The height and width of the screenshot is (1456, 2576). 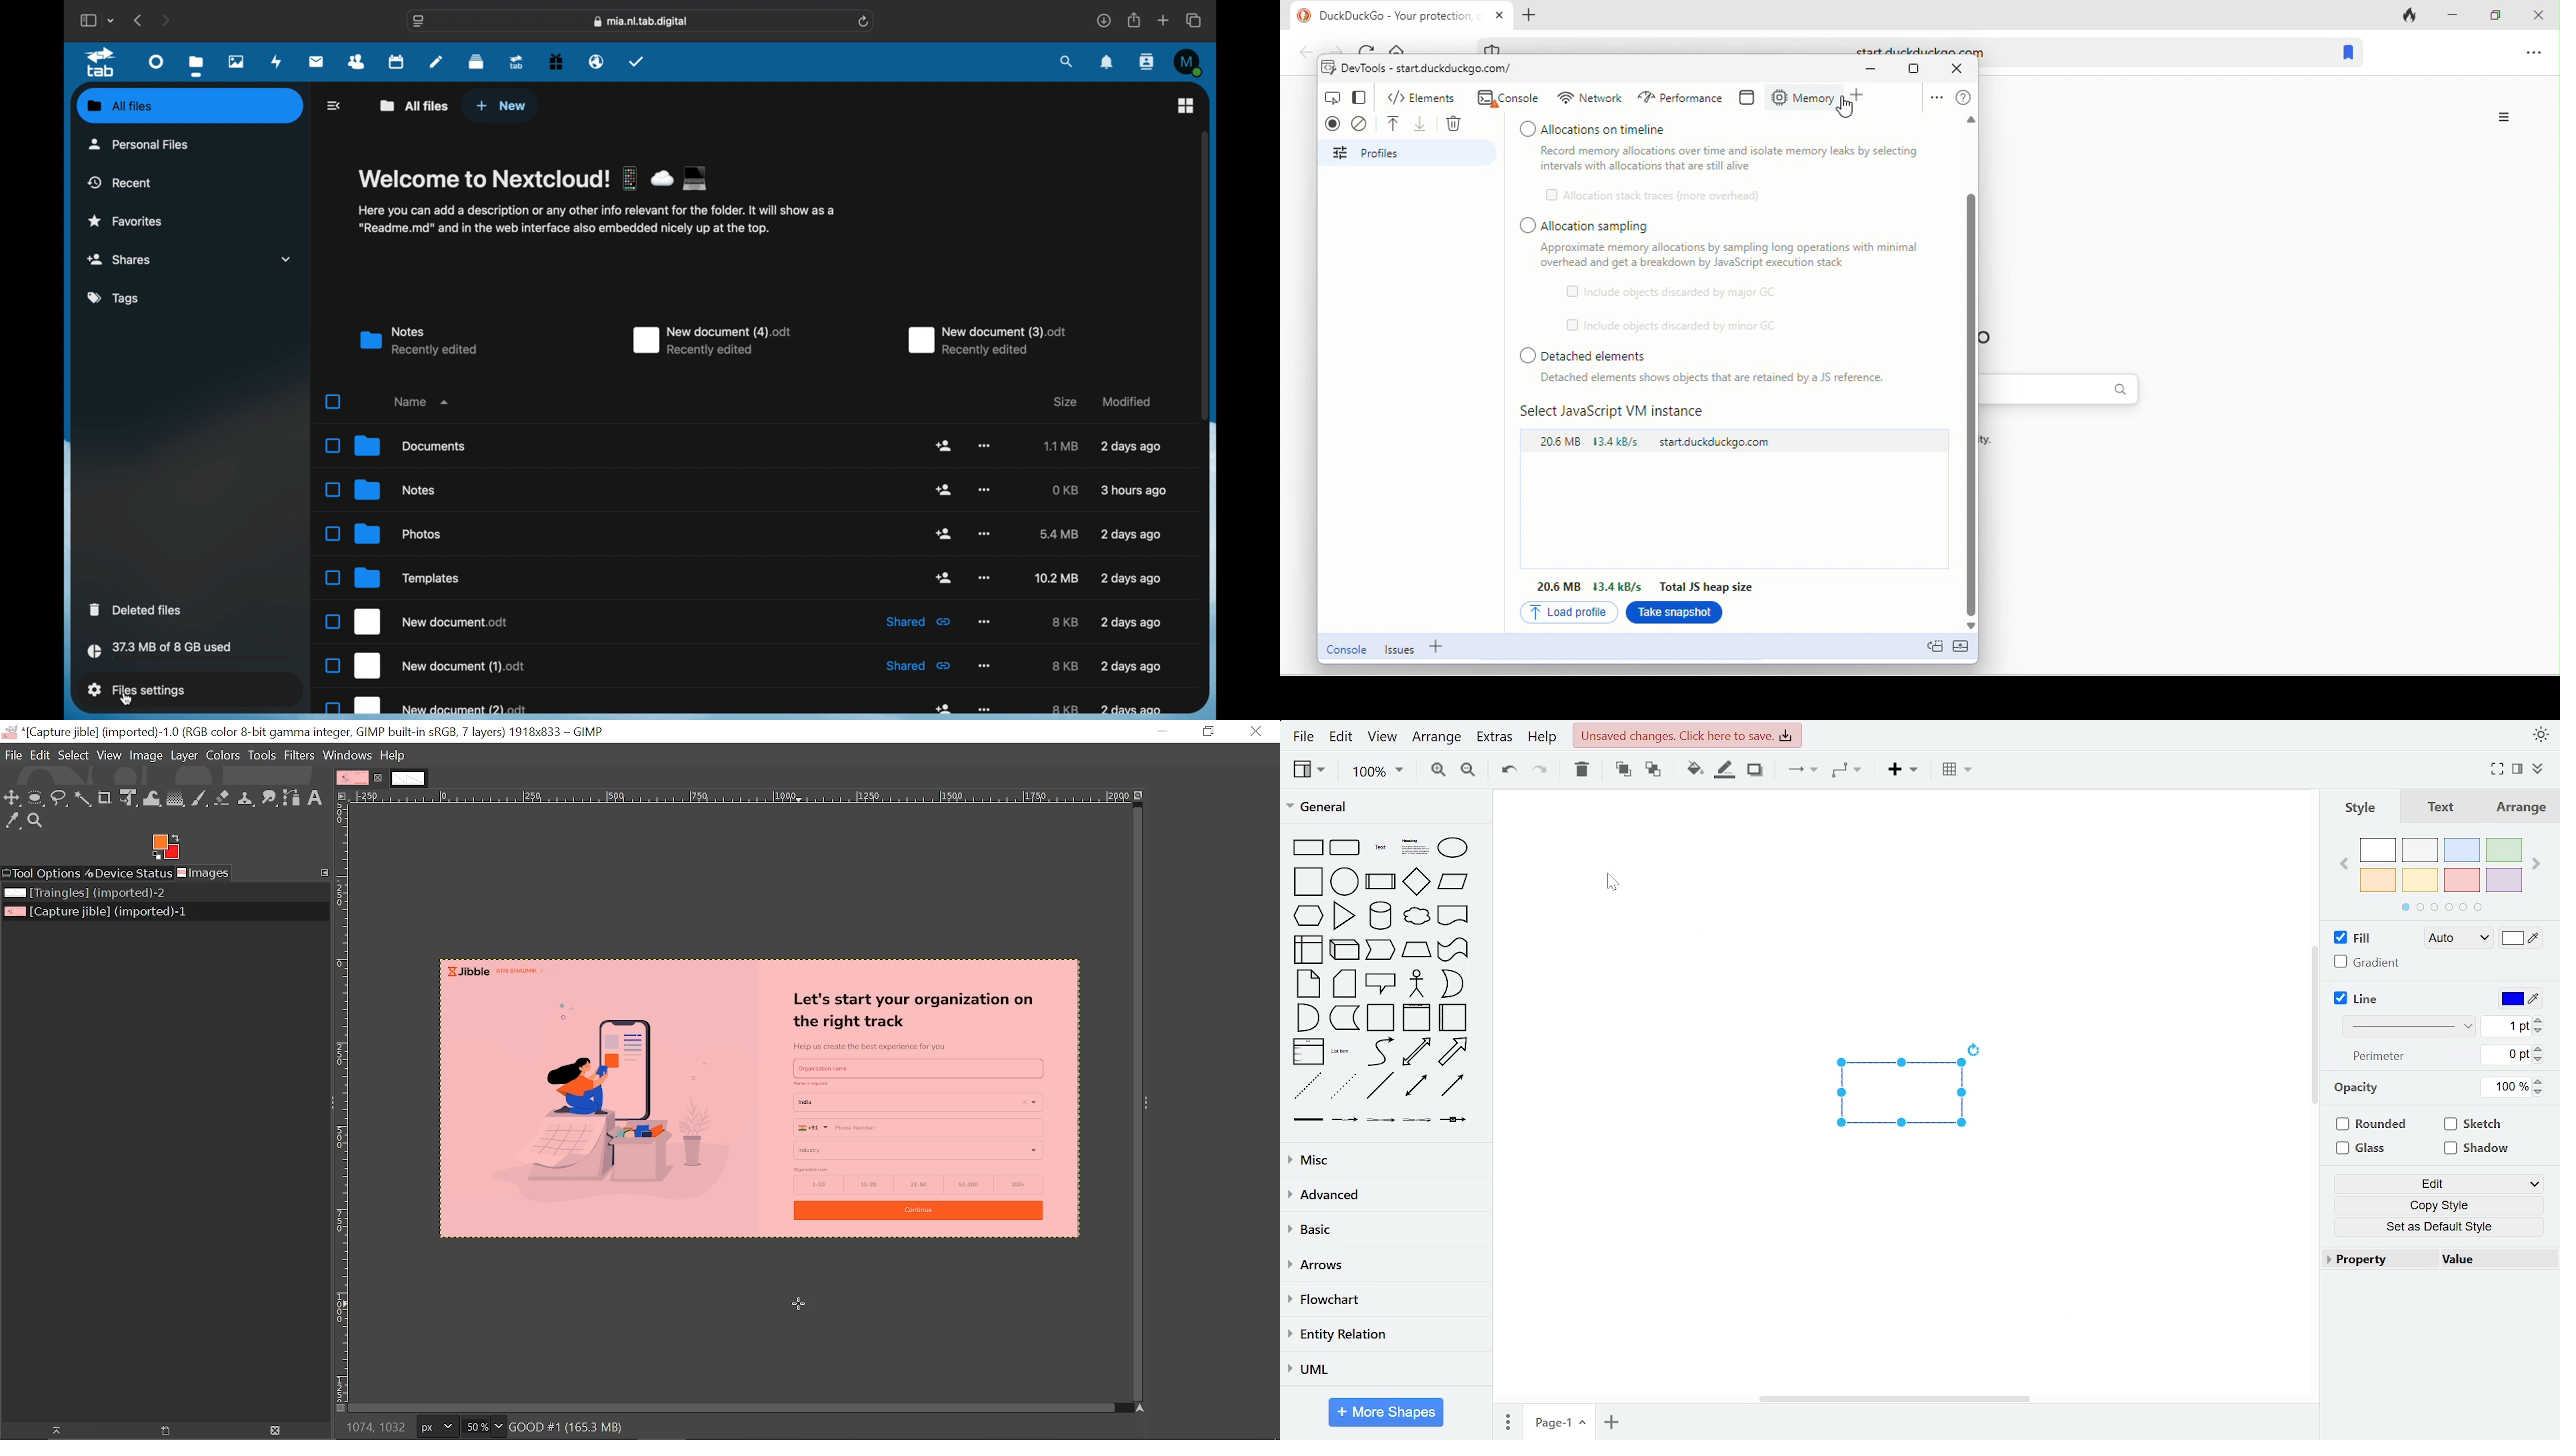 What do you see at coordinates (1382, 1159) in the screenshot?
I see `misc` at bounding box center [1382, 1159].